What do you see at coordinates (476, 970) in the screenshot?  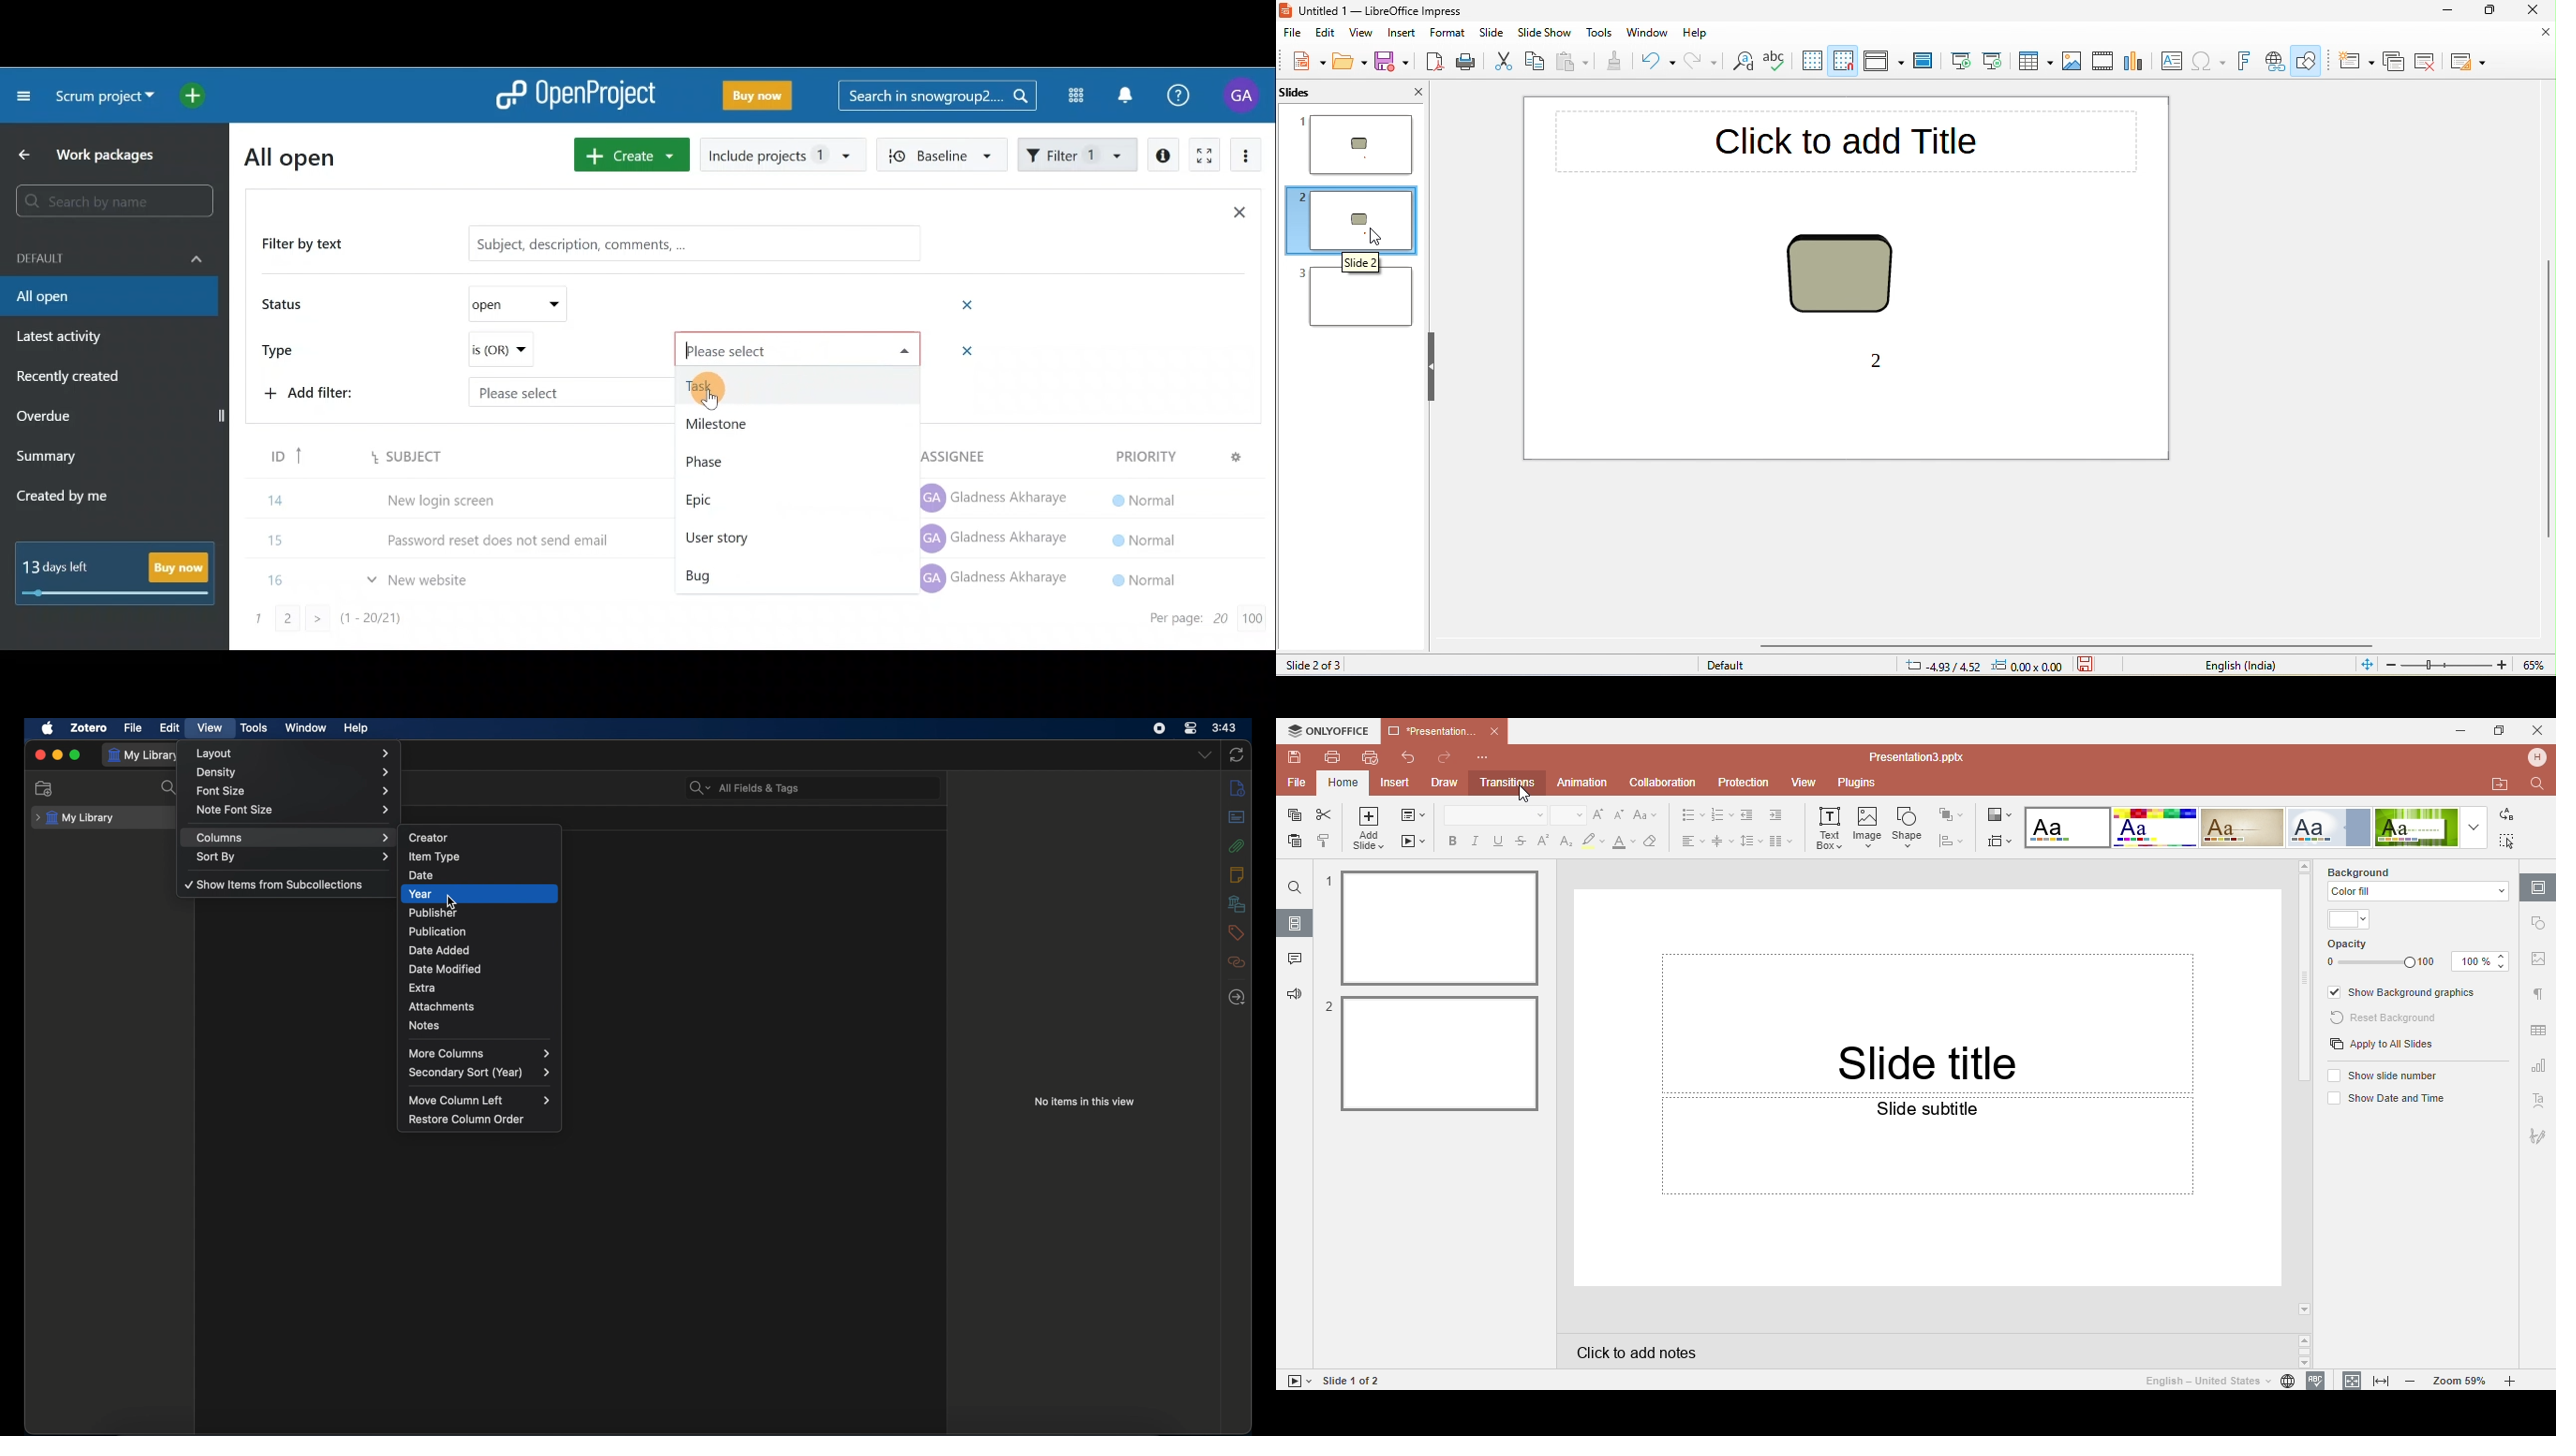 I see `date modified` at bounding box center [476, 970].